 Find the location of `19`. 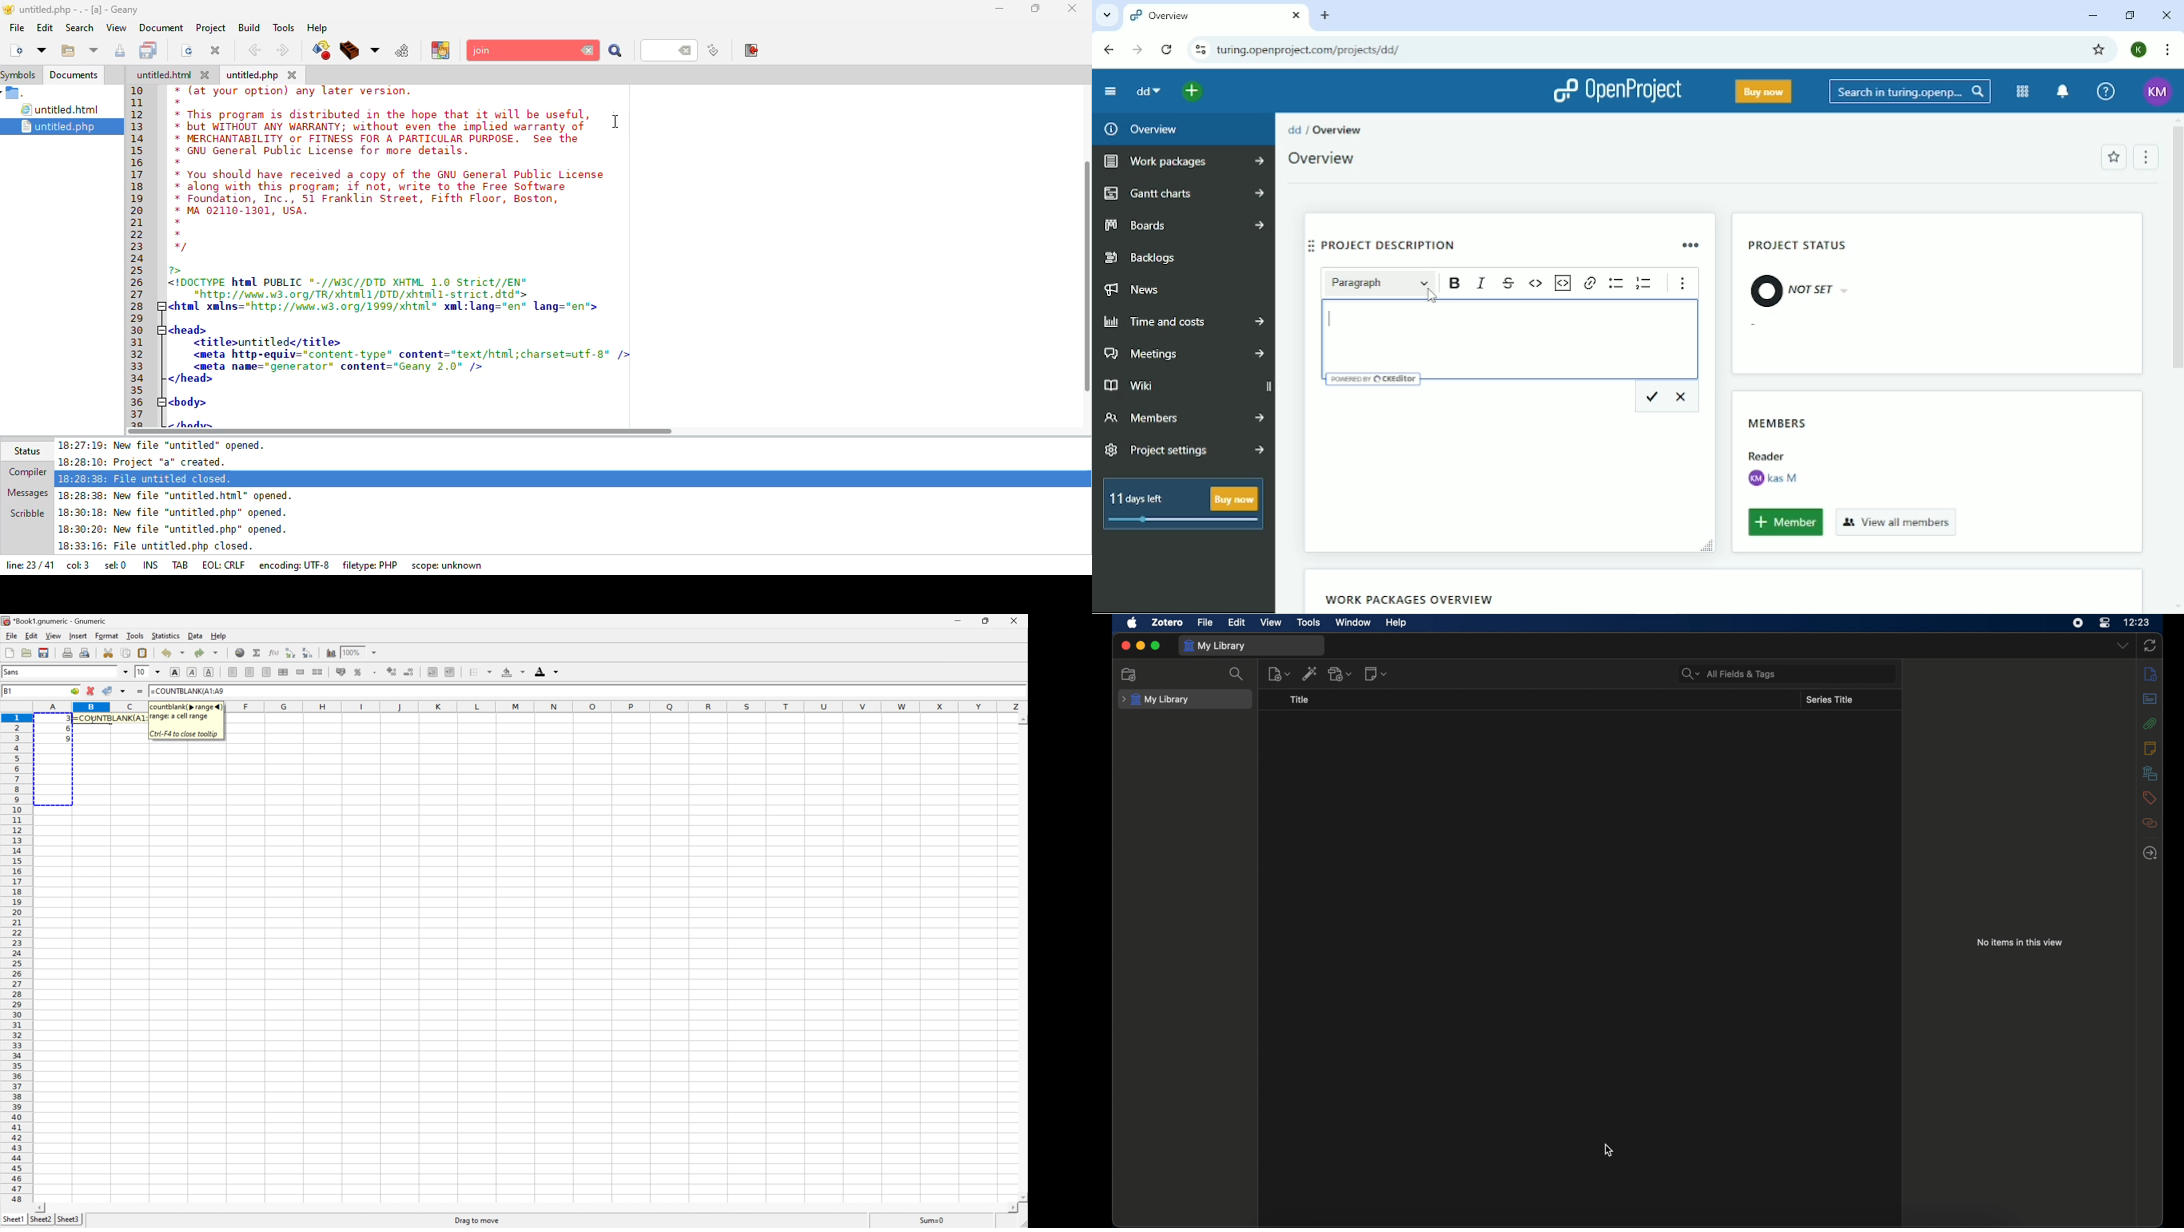

19 is located at coordinates (139, 197).